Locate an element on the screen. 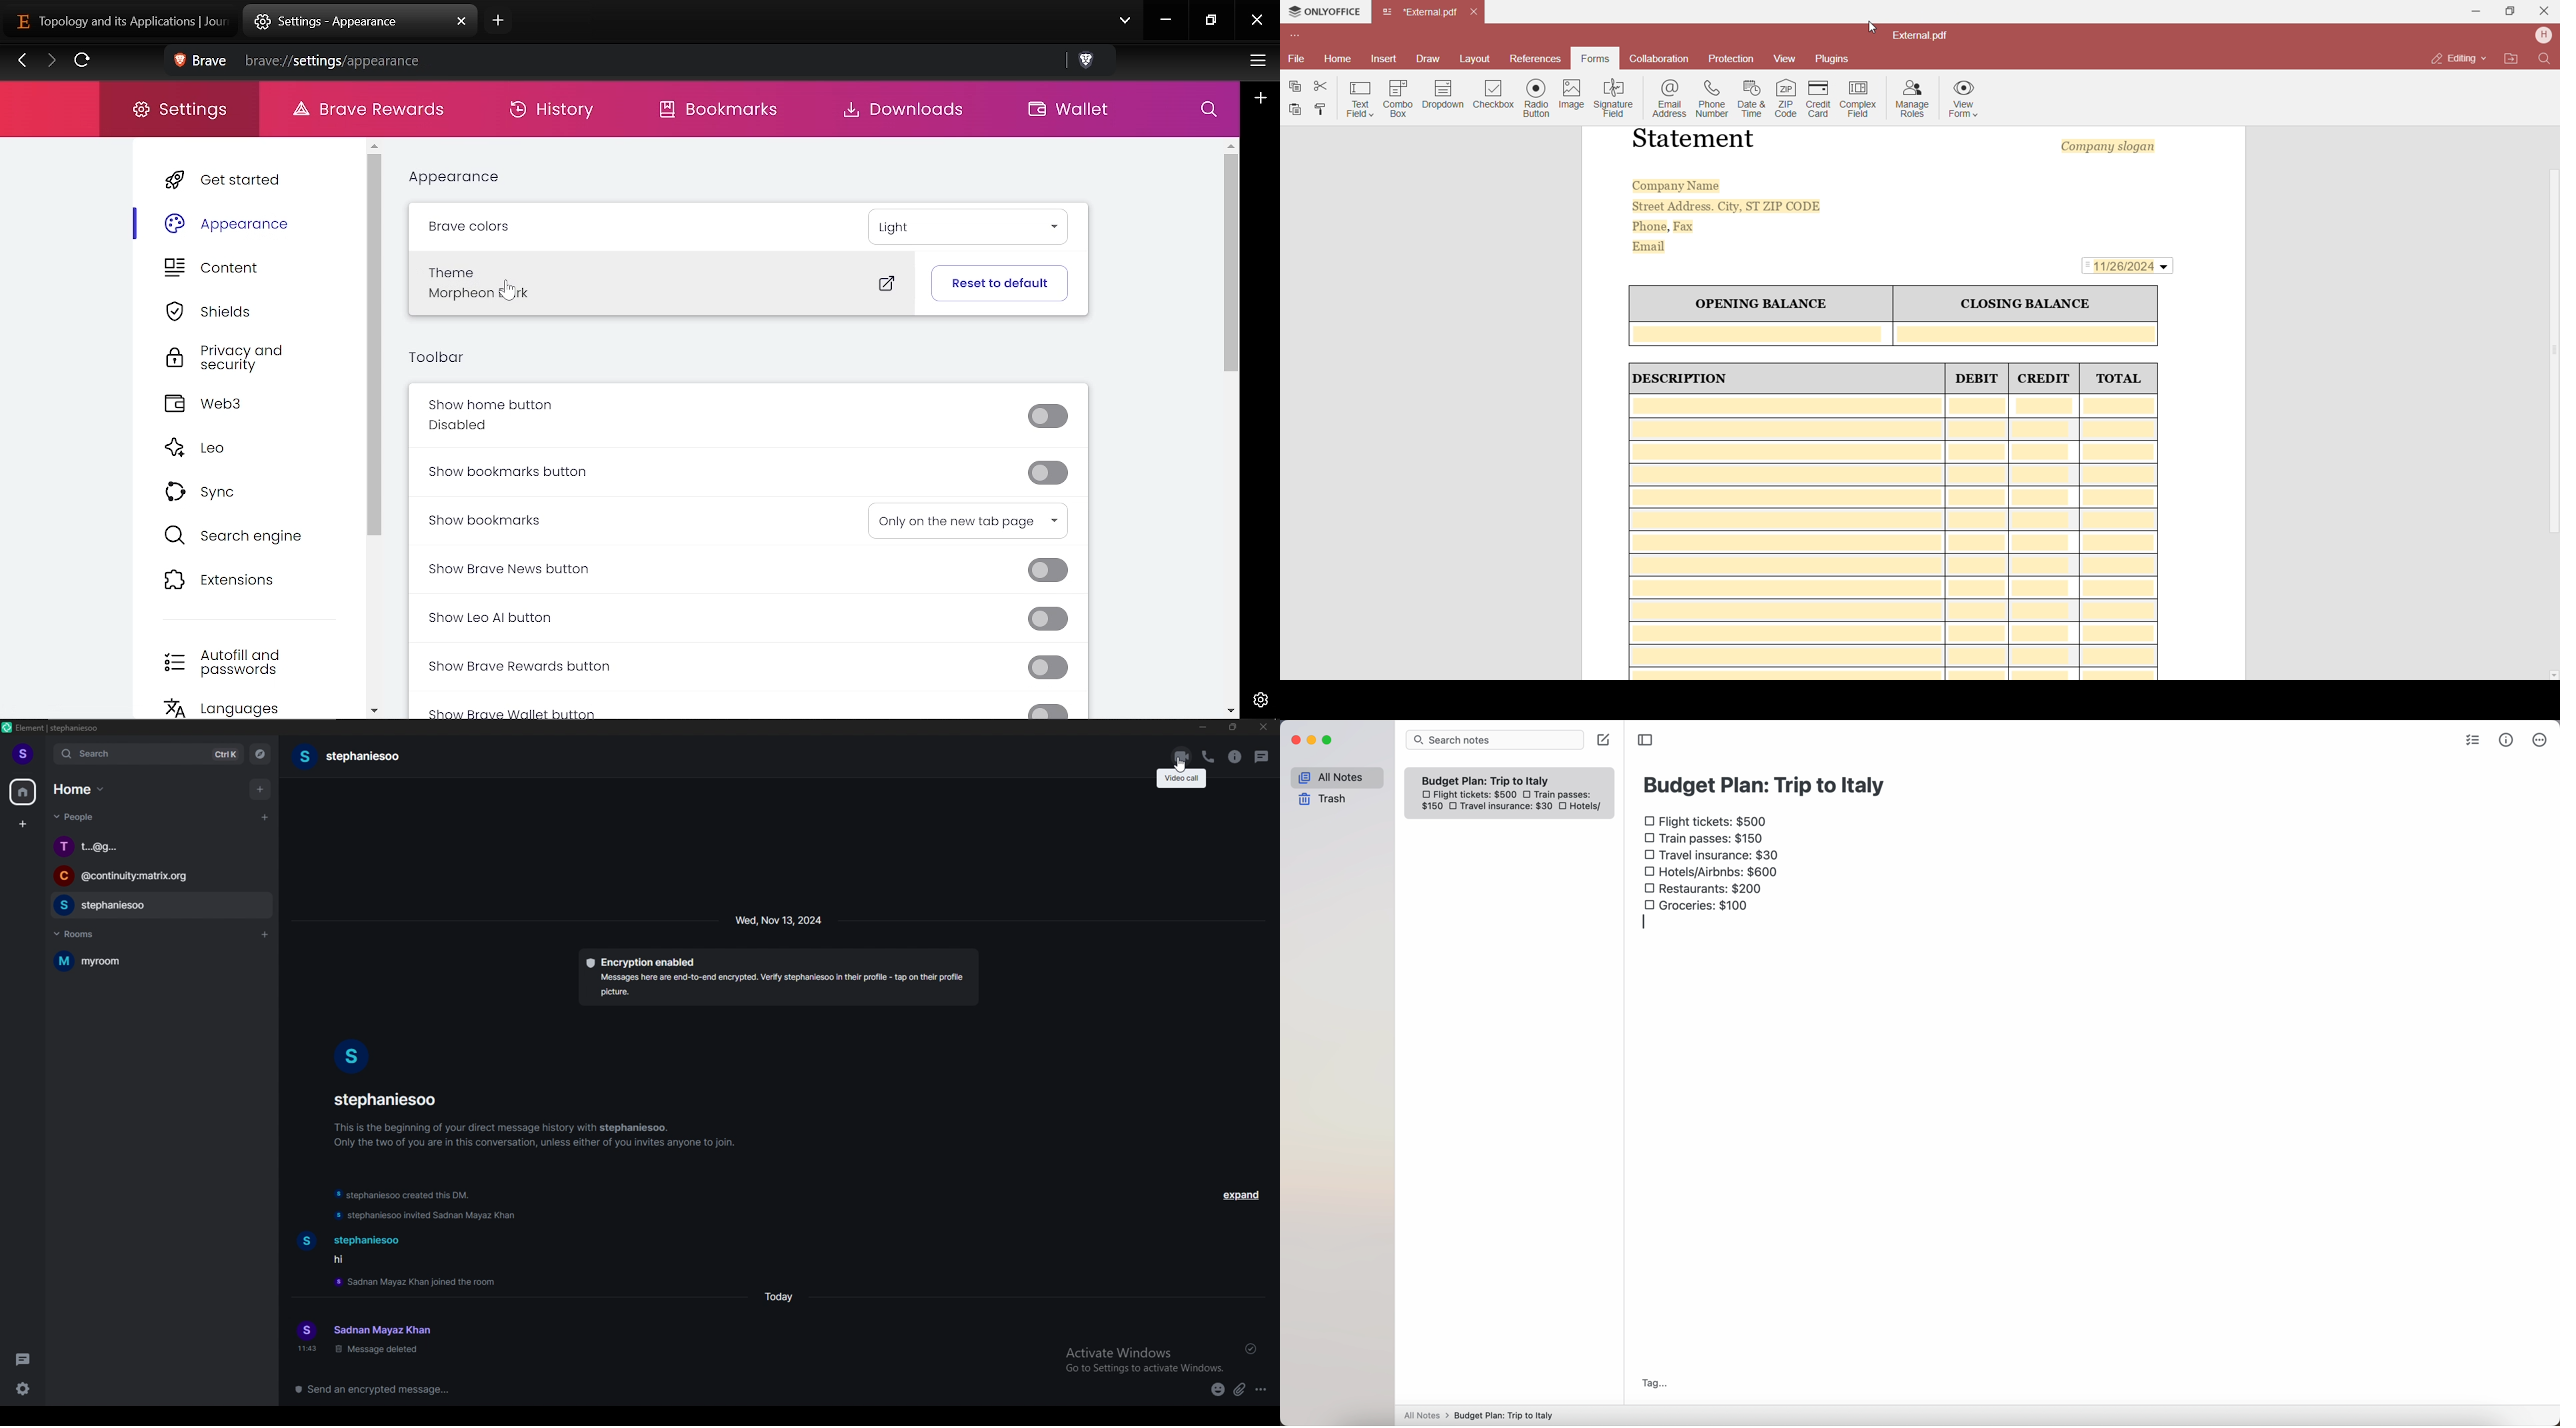 This screenshot has height=1428, width=2576. settings is located at coordinates (23, 1390).